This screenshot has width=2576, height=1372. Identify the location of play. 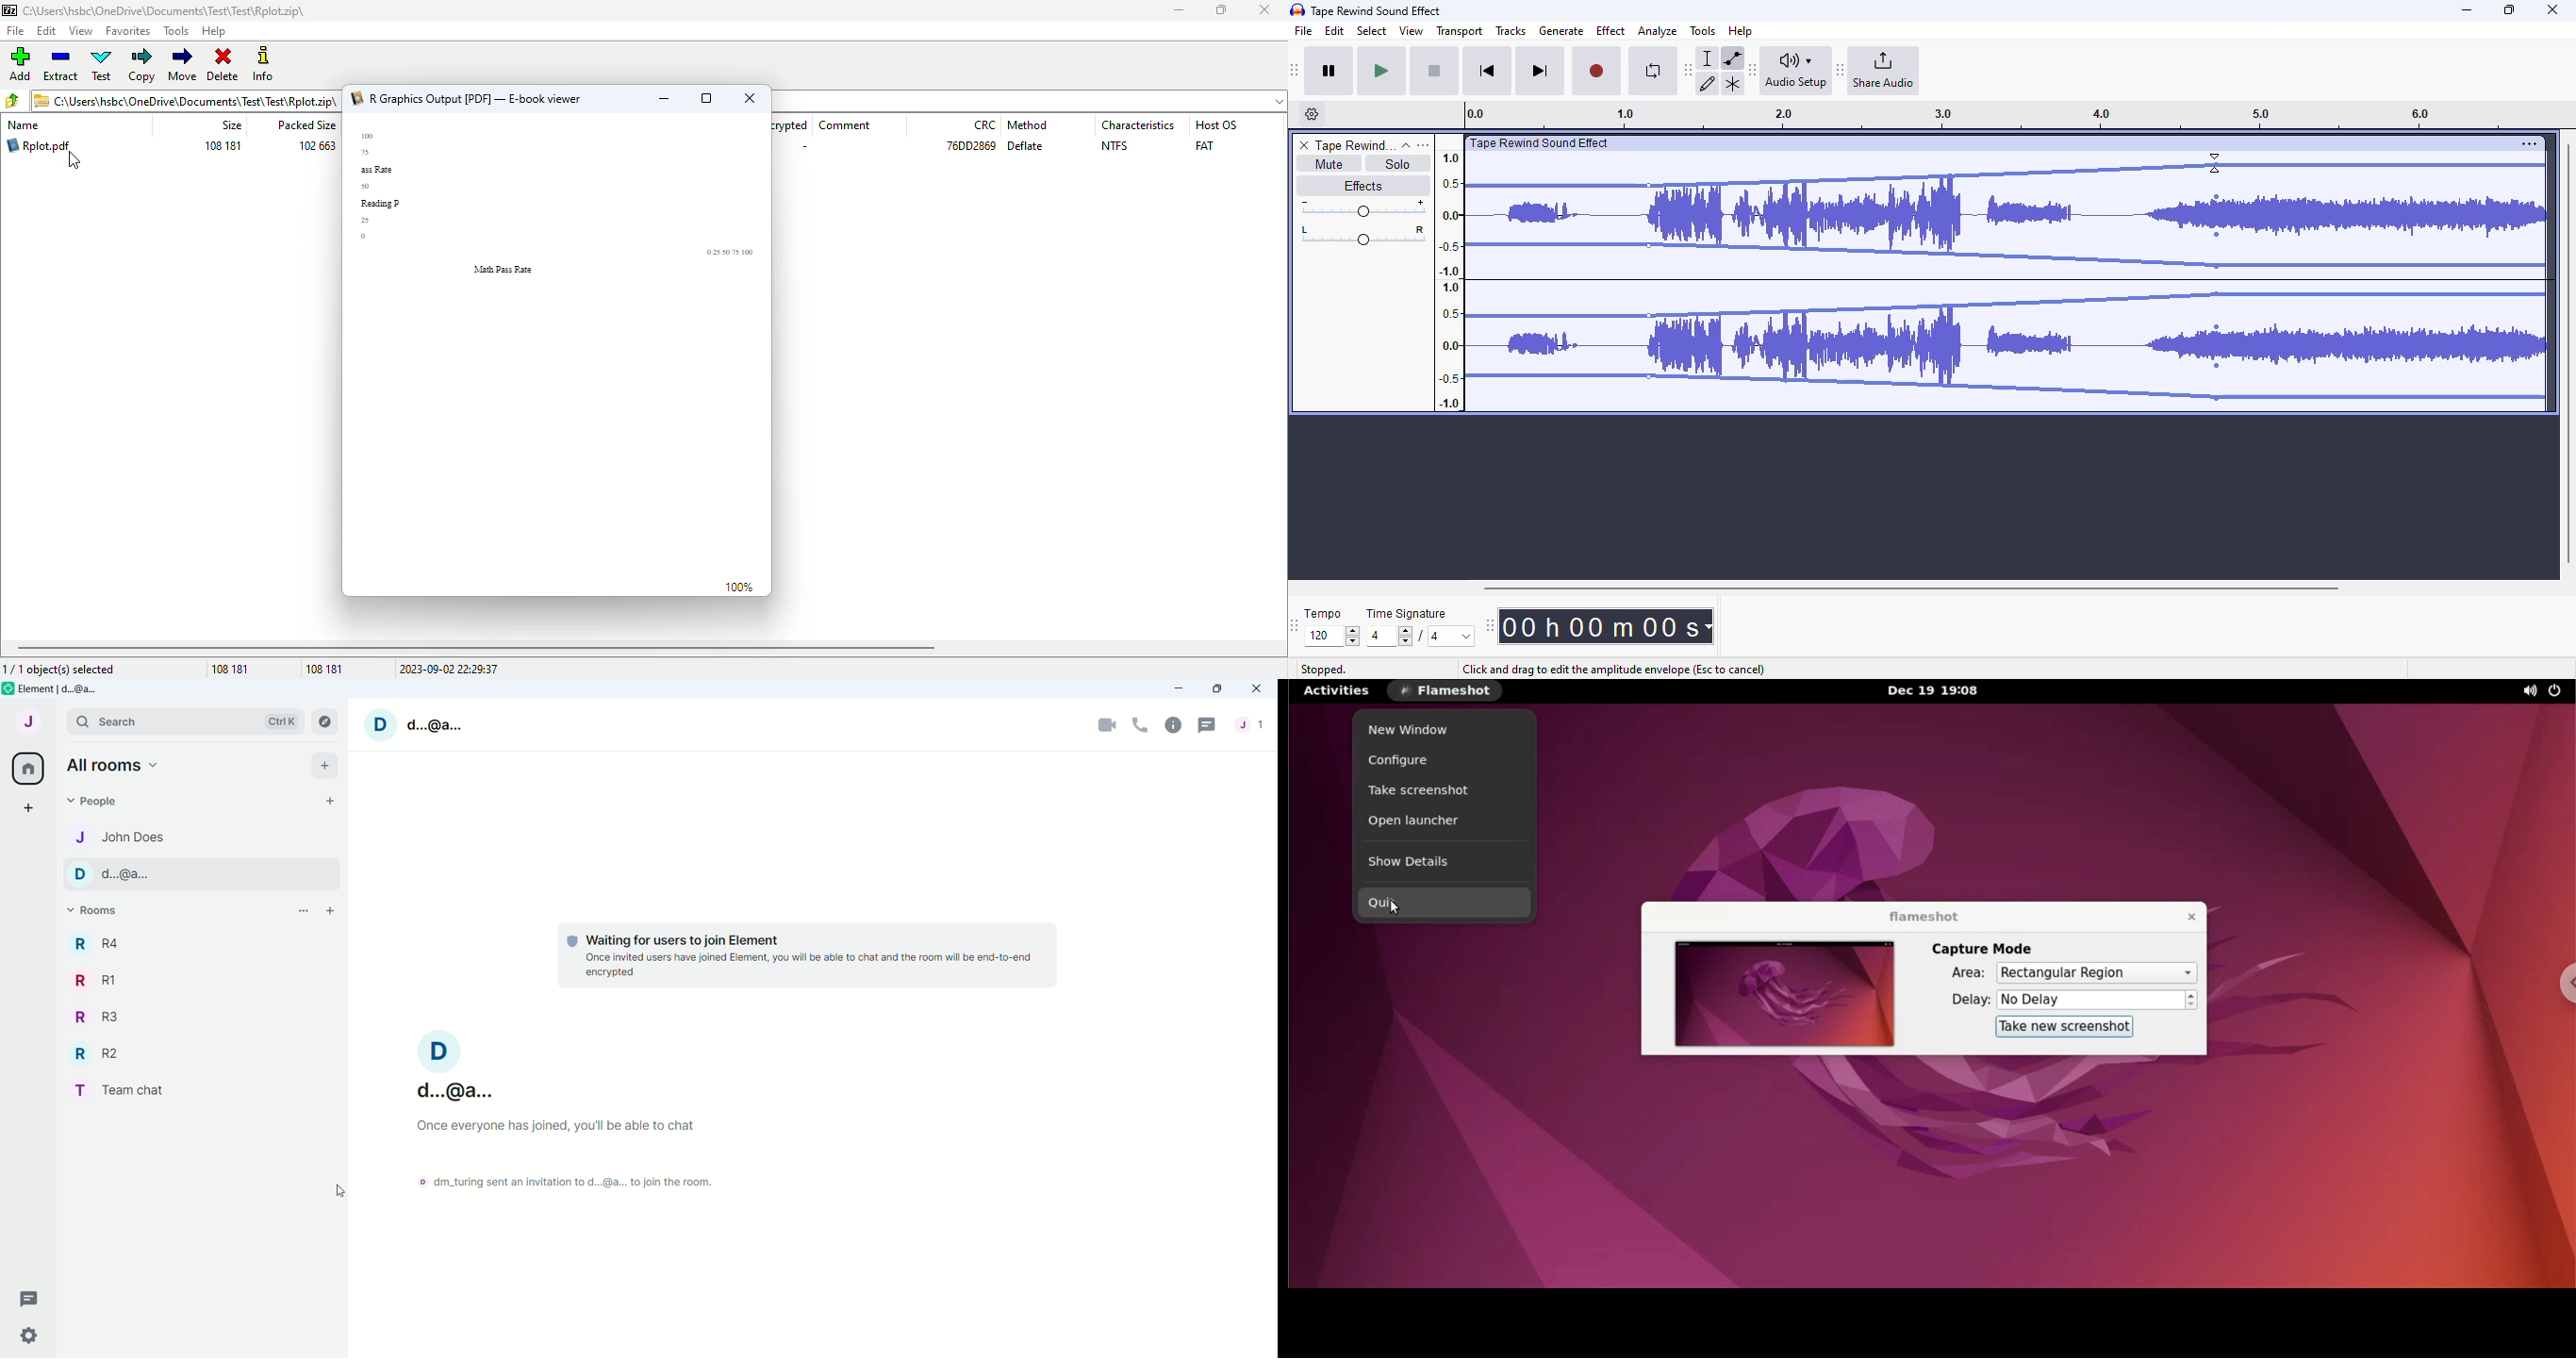
(1381, 72).